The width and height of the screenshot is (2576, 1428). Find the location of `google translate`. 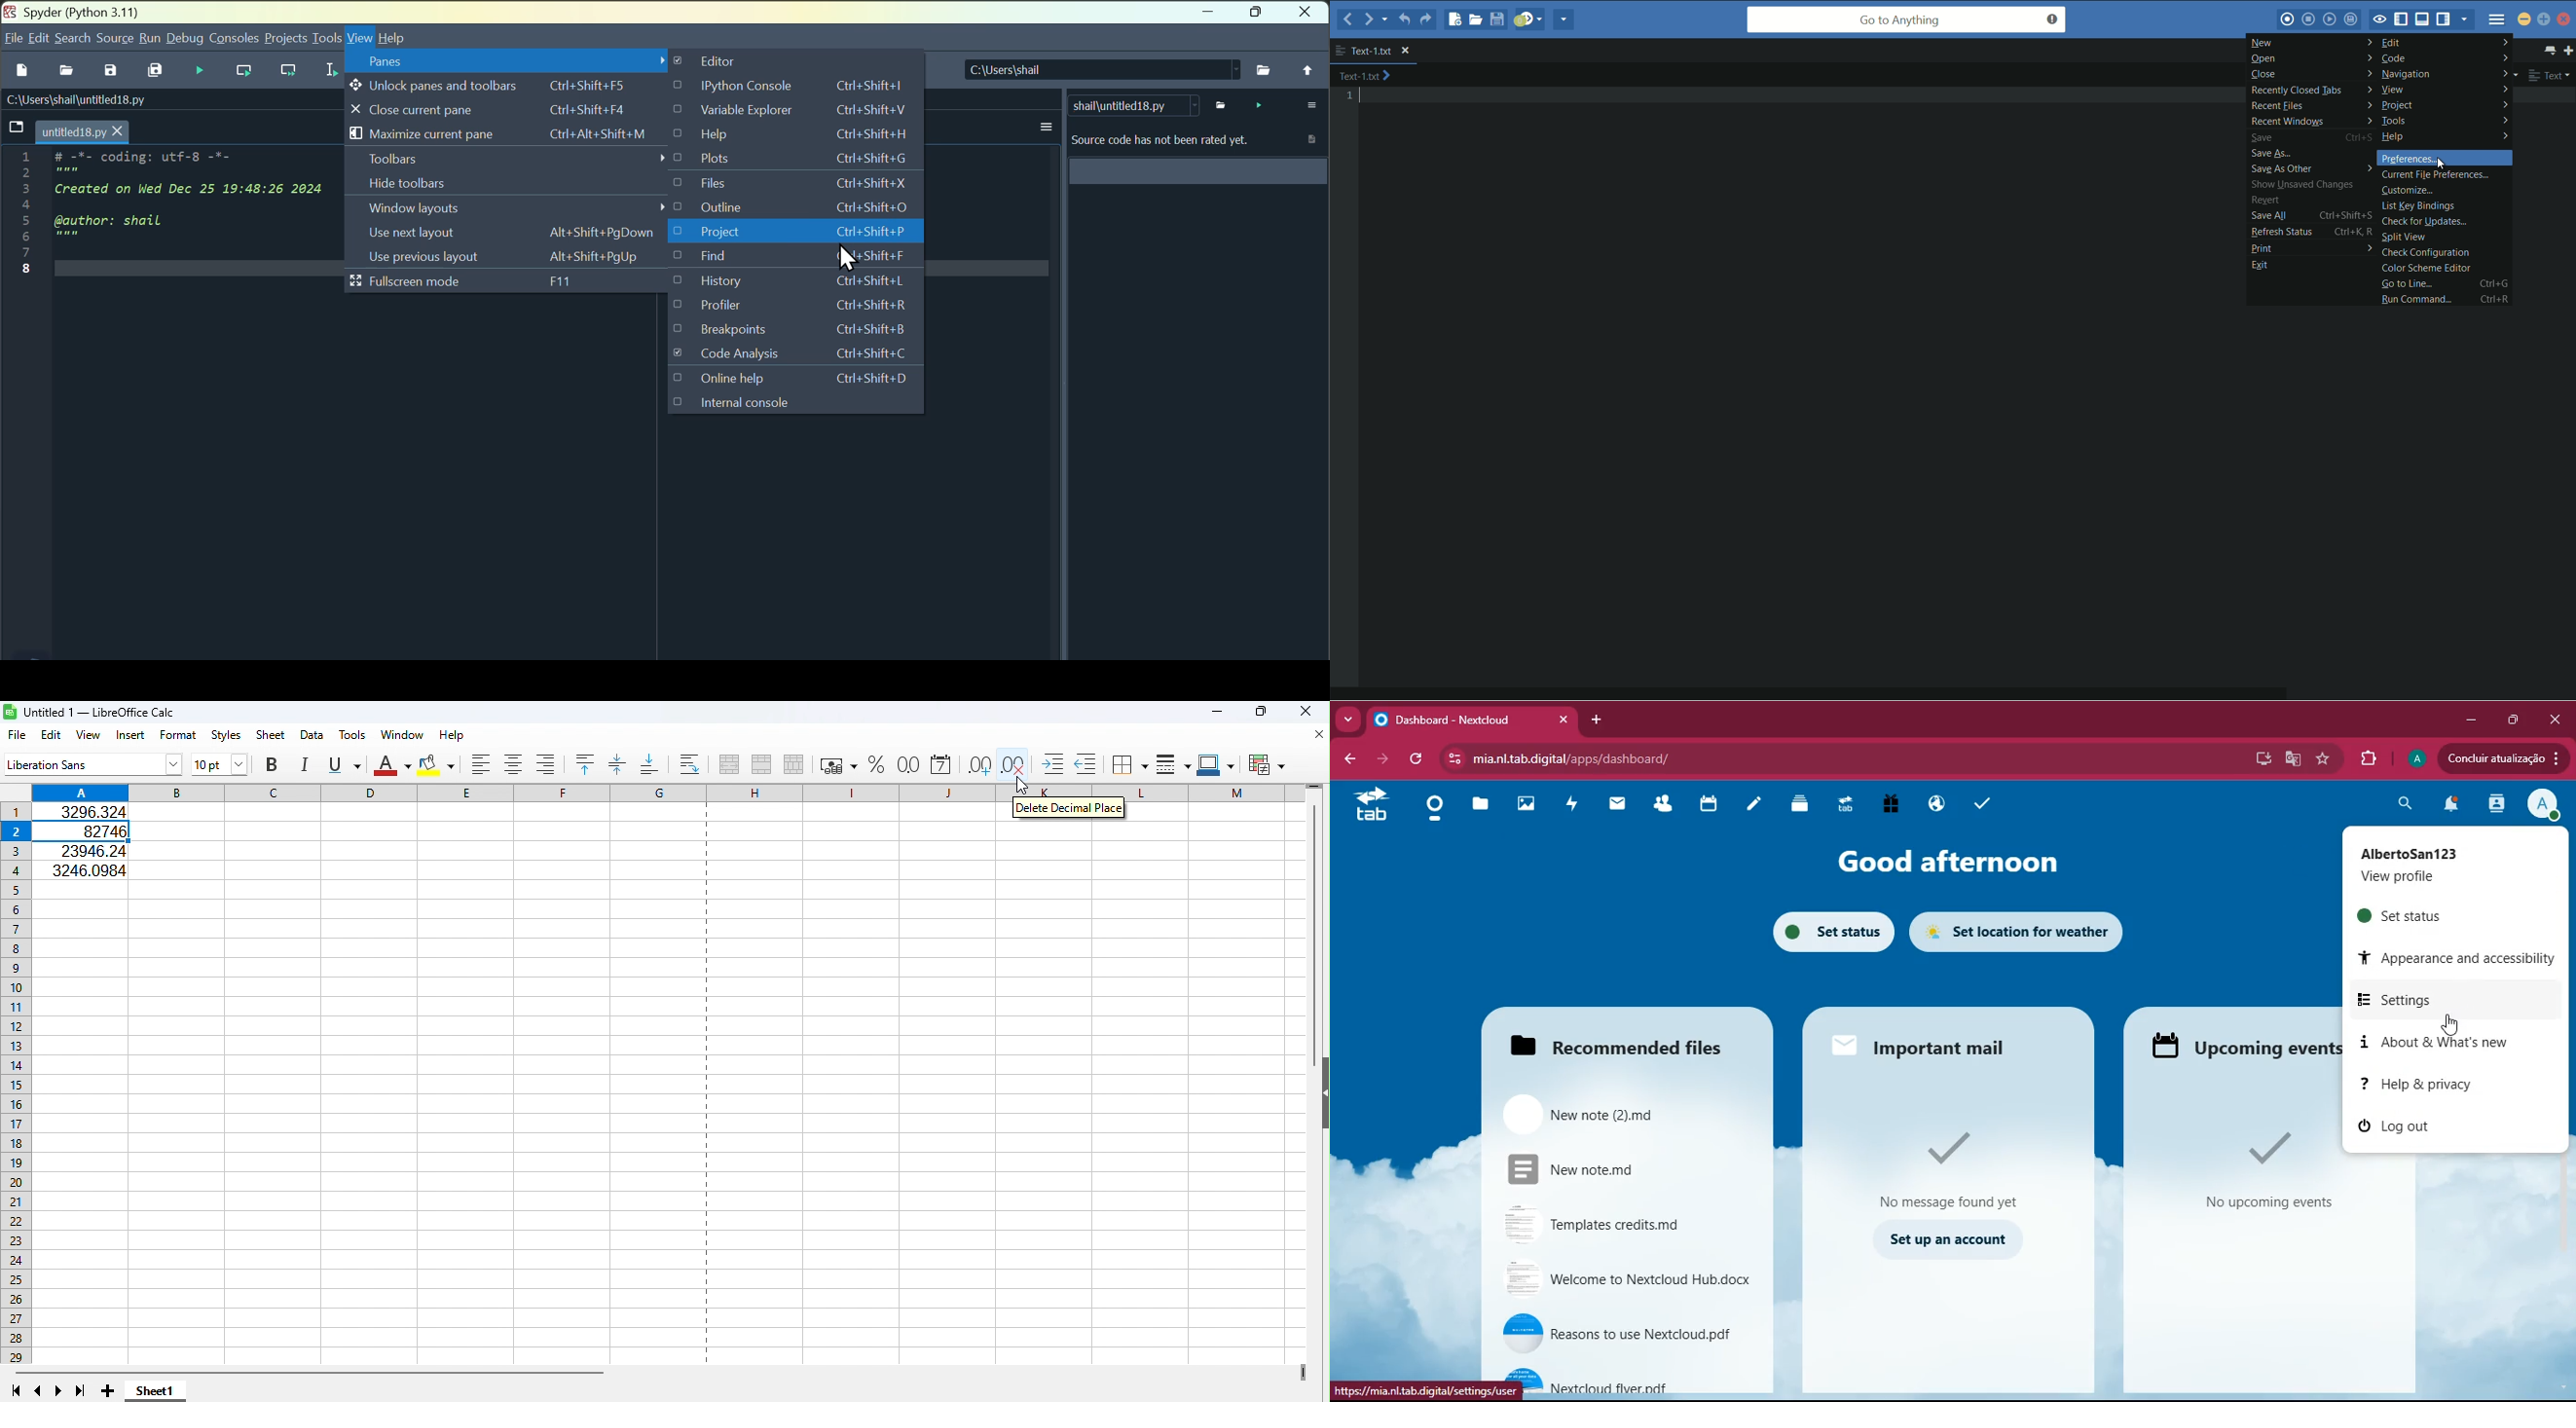

google translate is located at coordinates (2292, 758).